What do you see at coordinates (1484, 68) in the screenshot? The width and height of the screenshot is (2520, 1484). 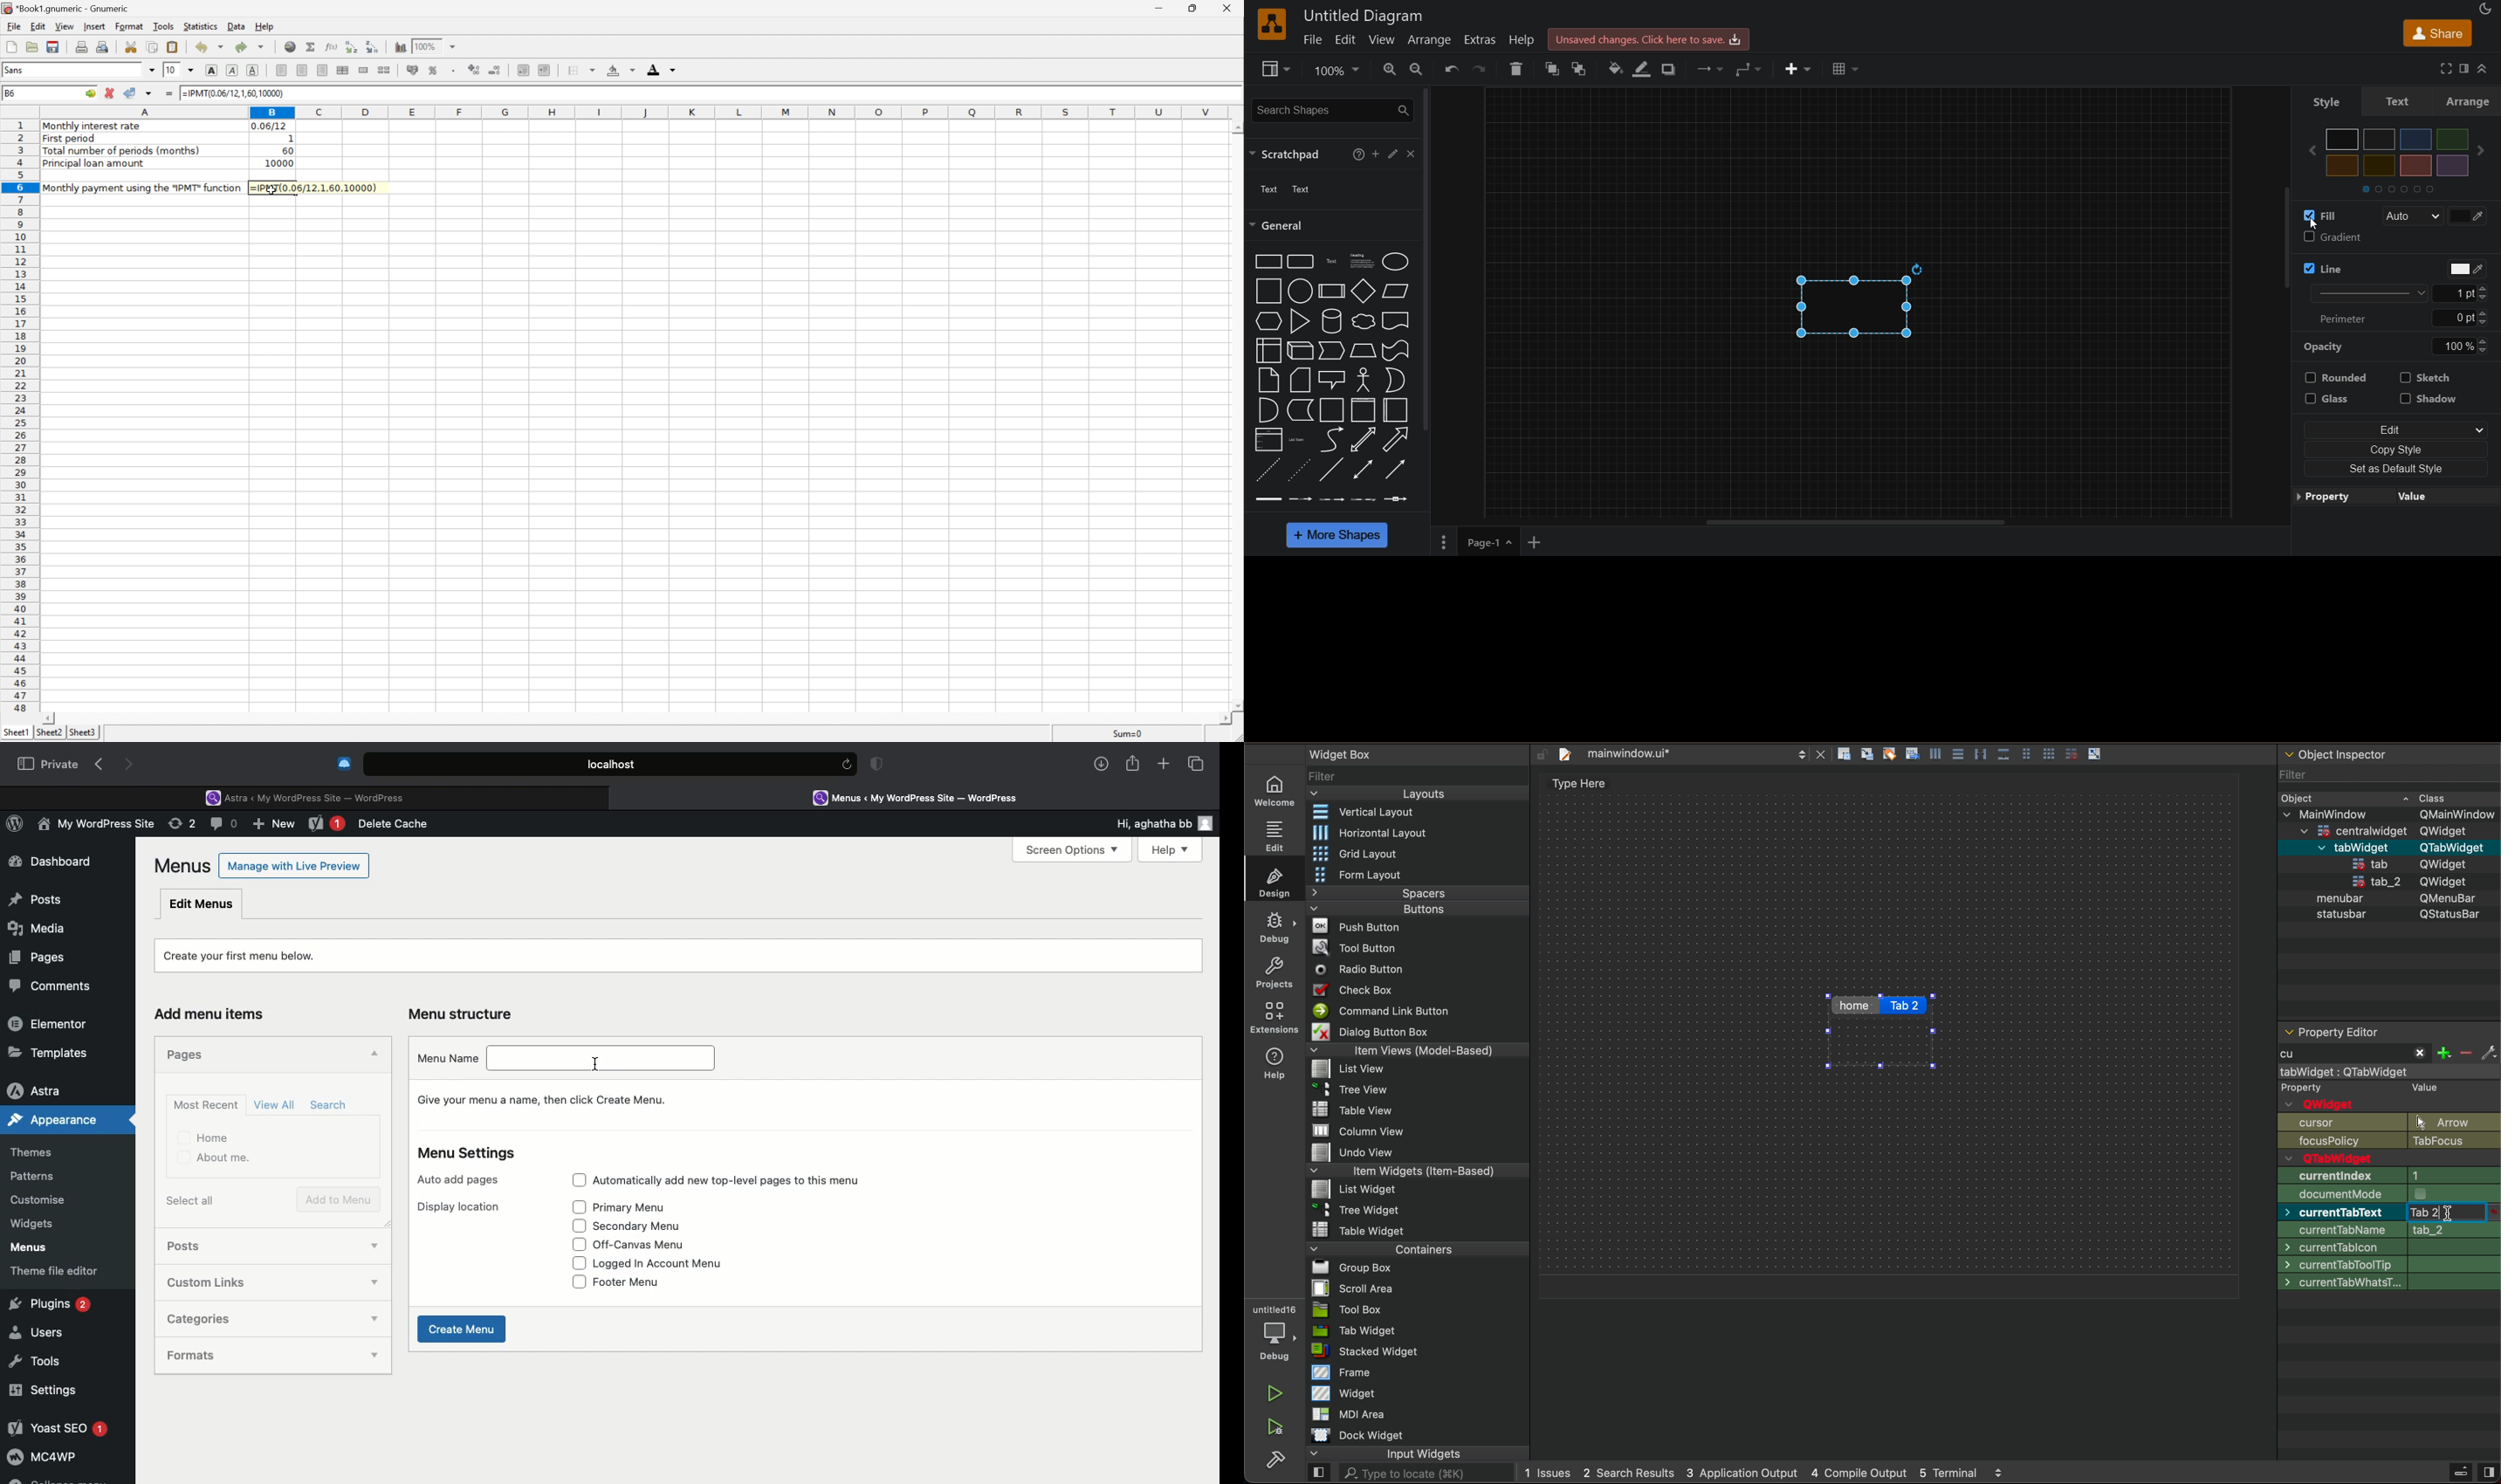 I see `redo` at bounding box center [1484, 68].